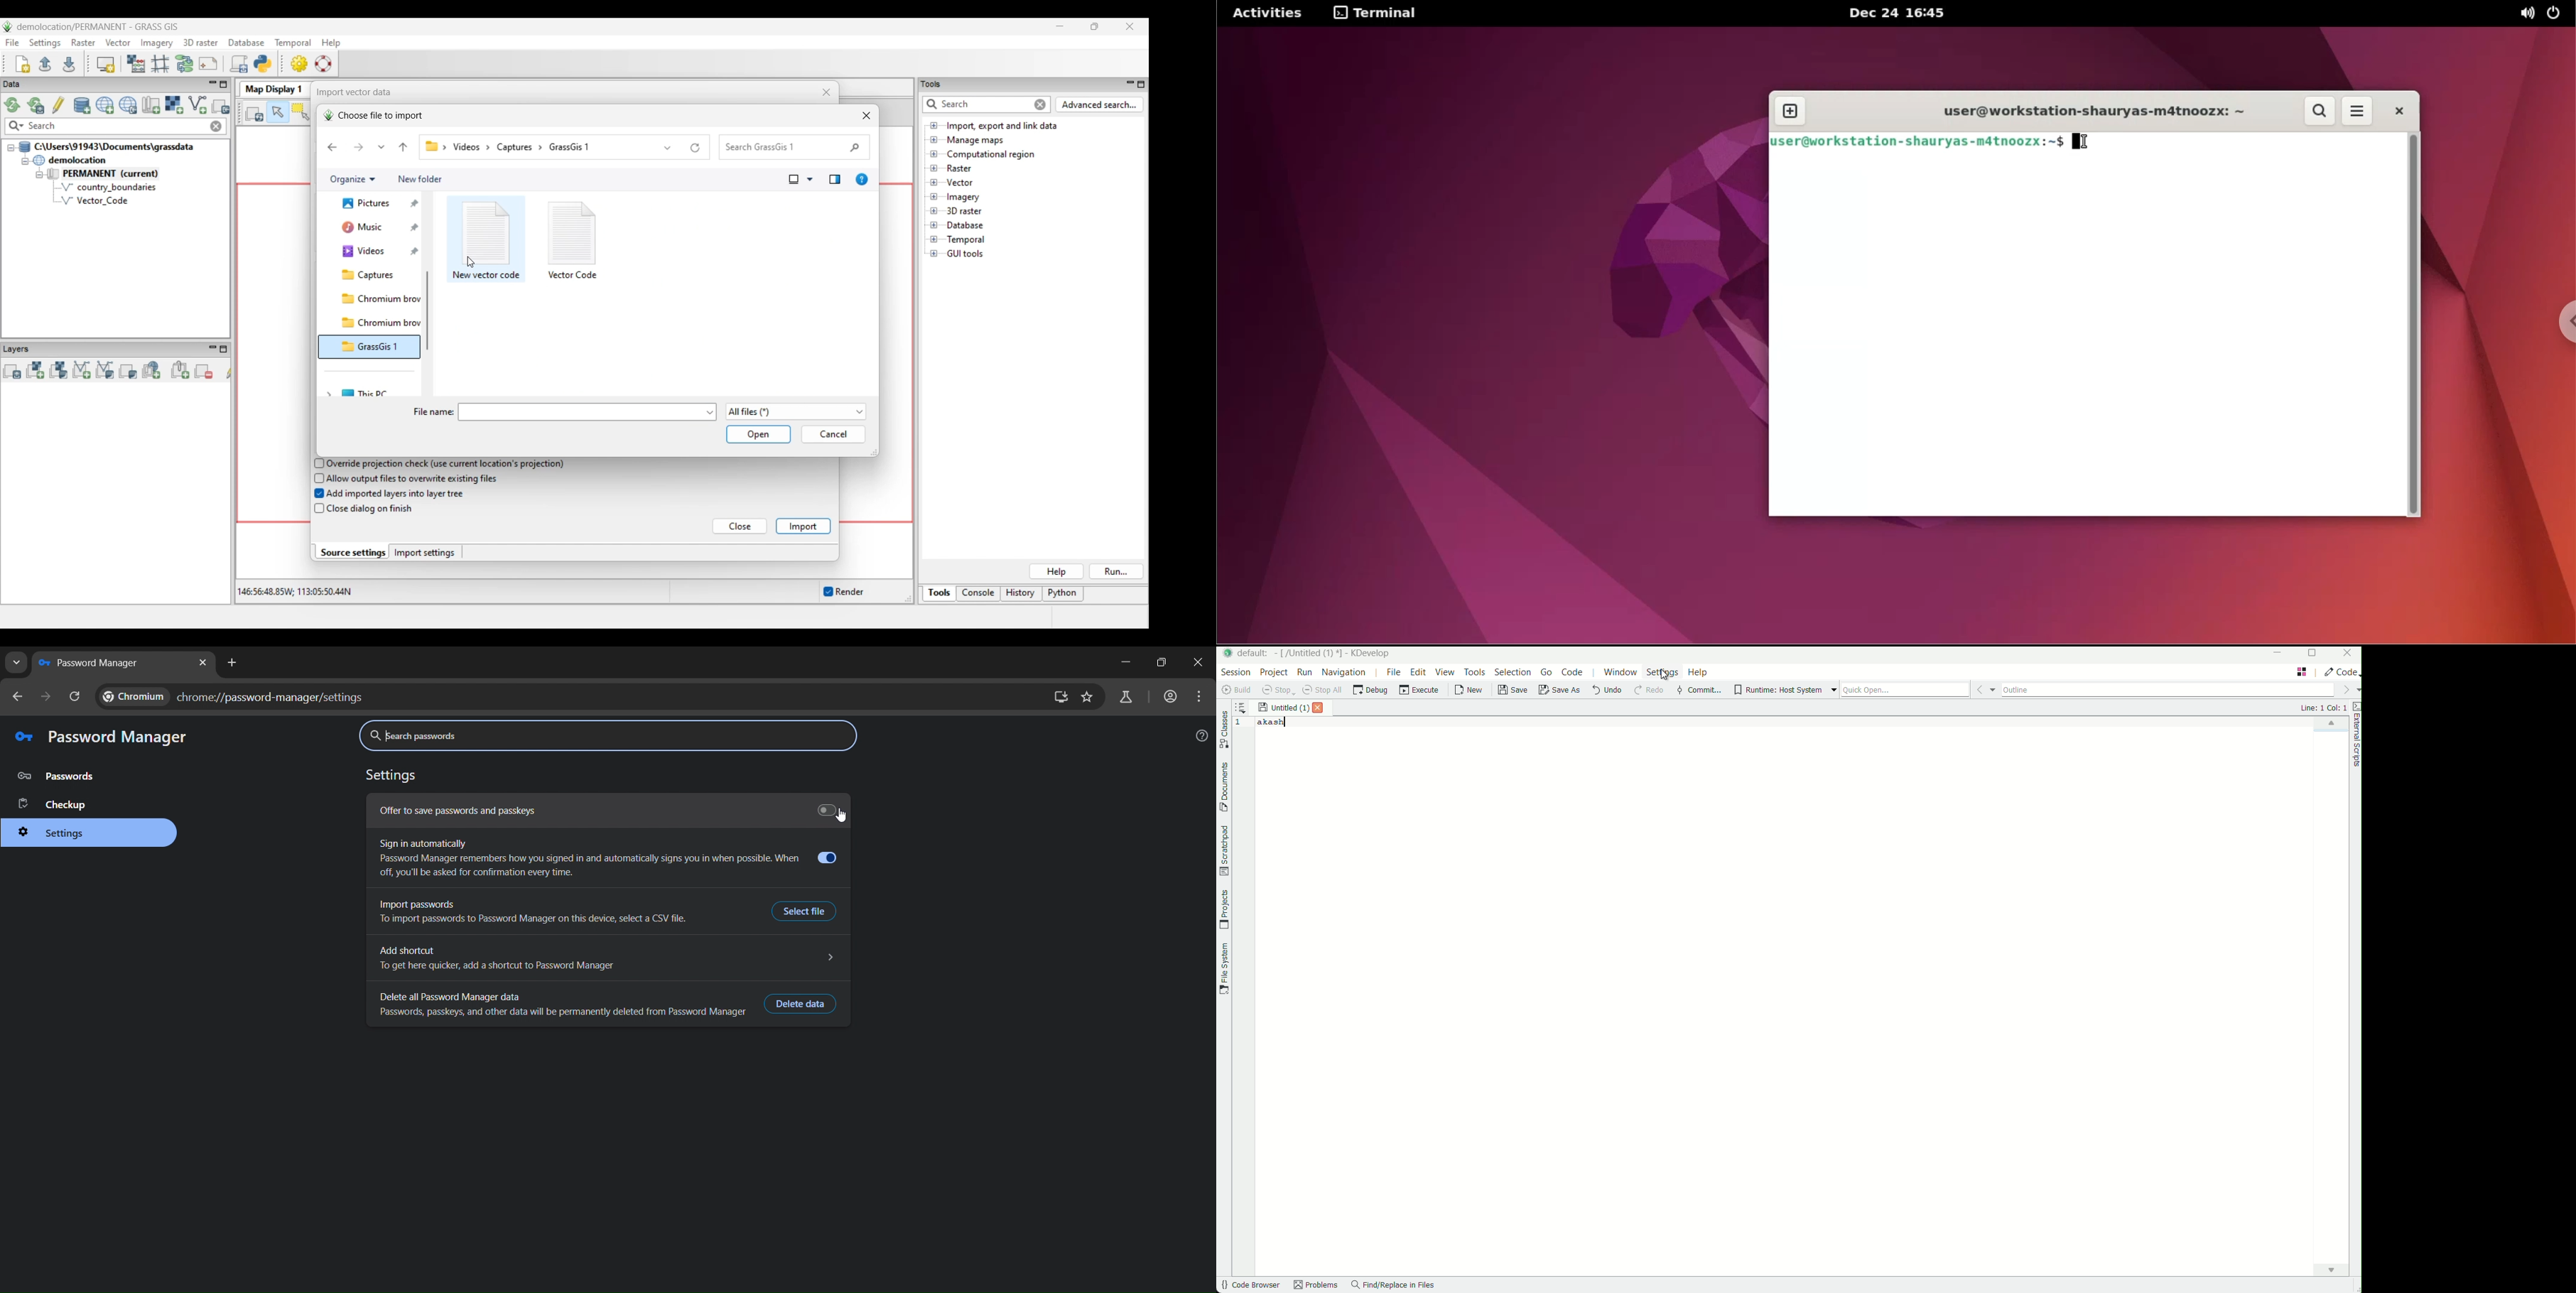 The image size is (2576, 1316). I want to click on chrome://password-manager/settings, so click(272, 698).